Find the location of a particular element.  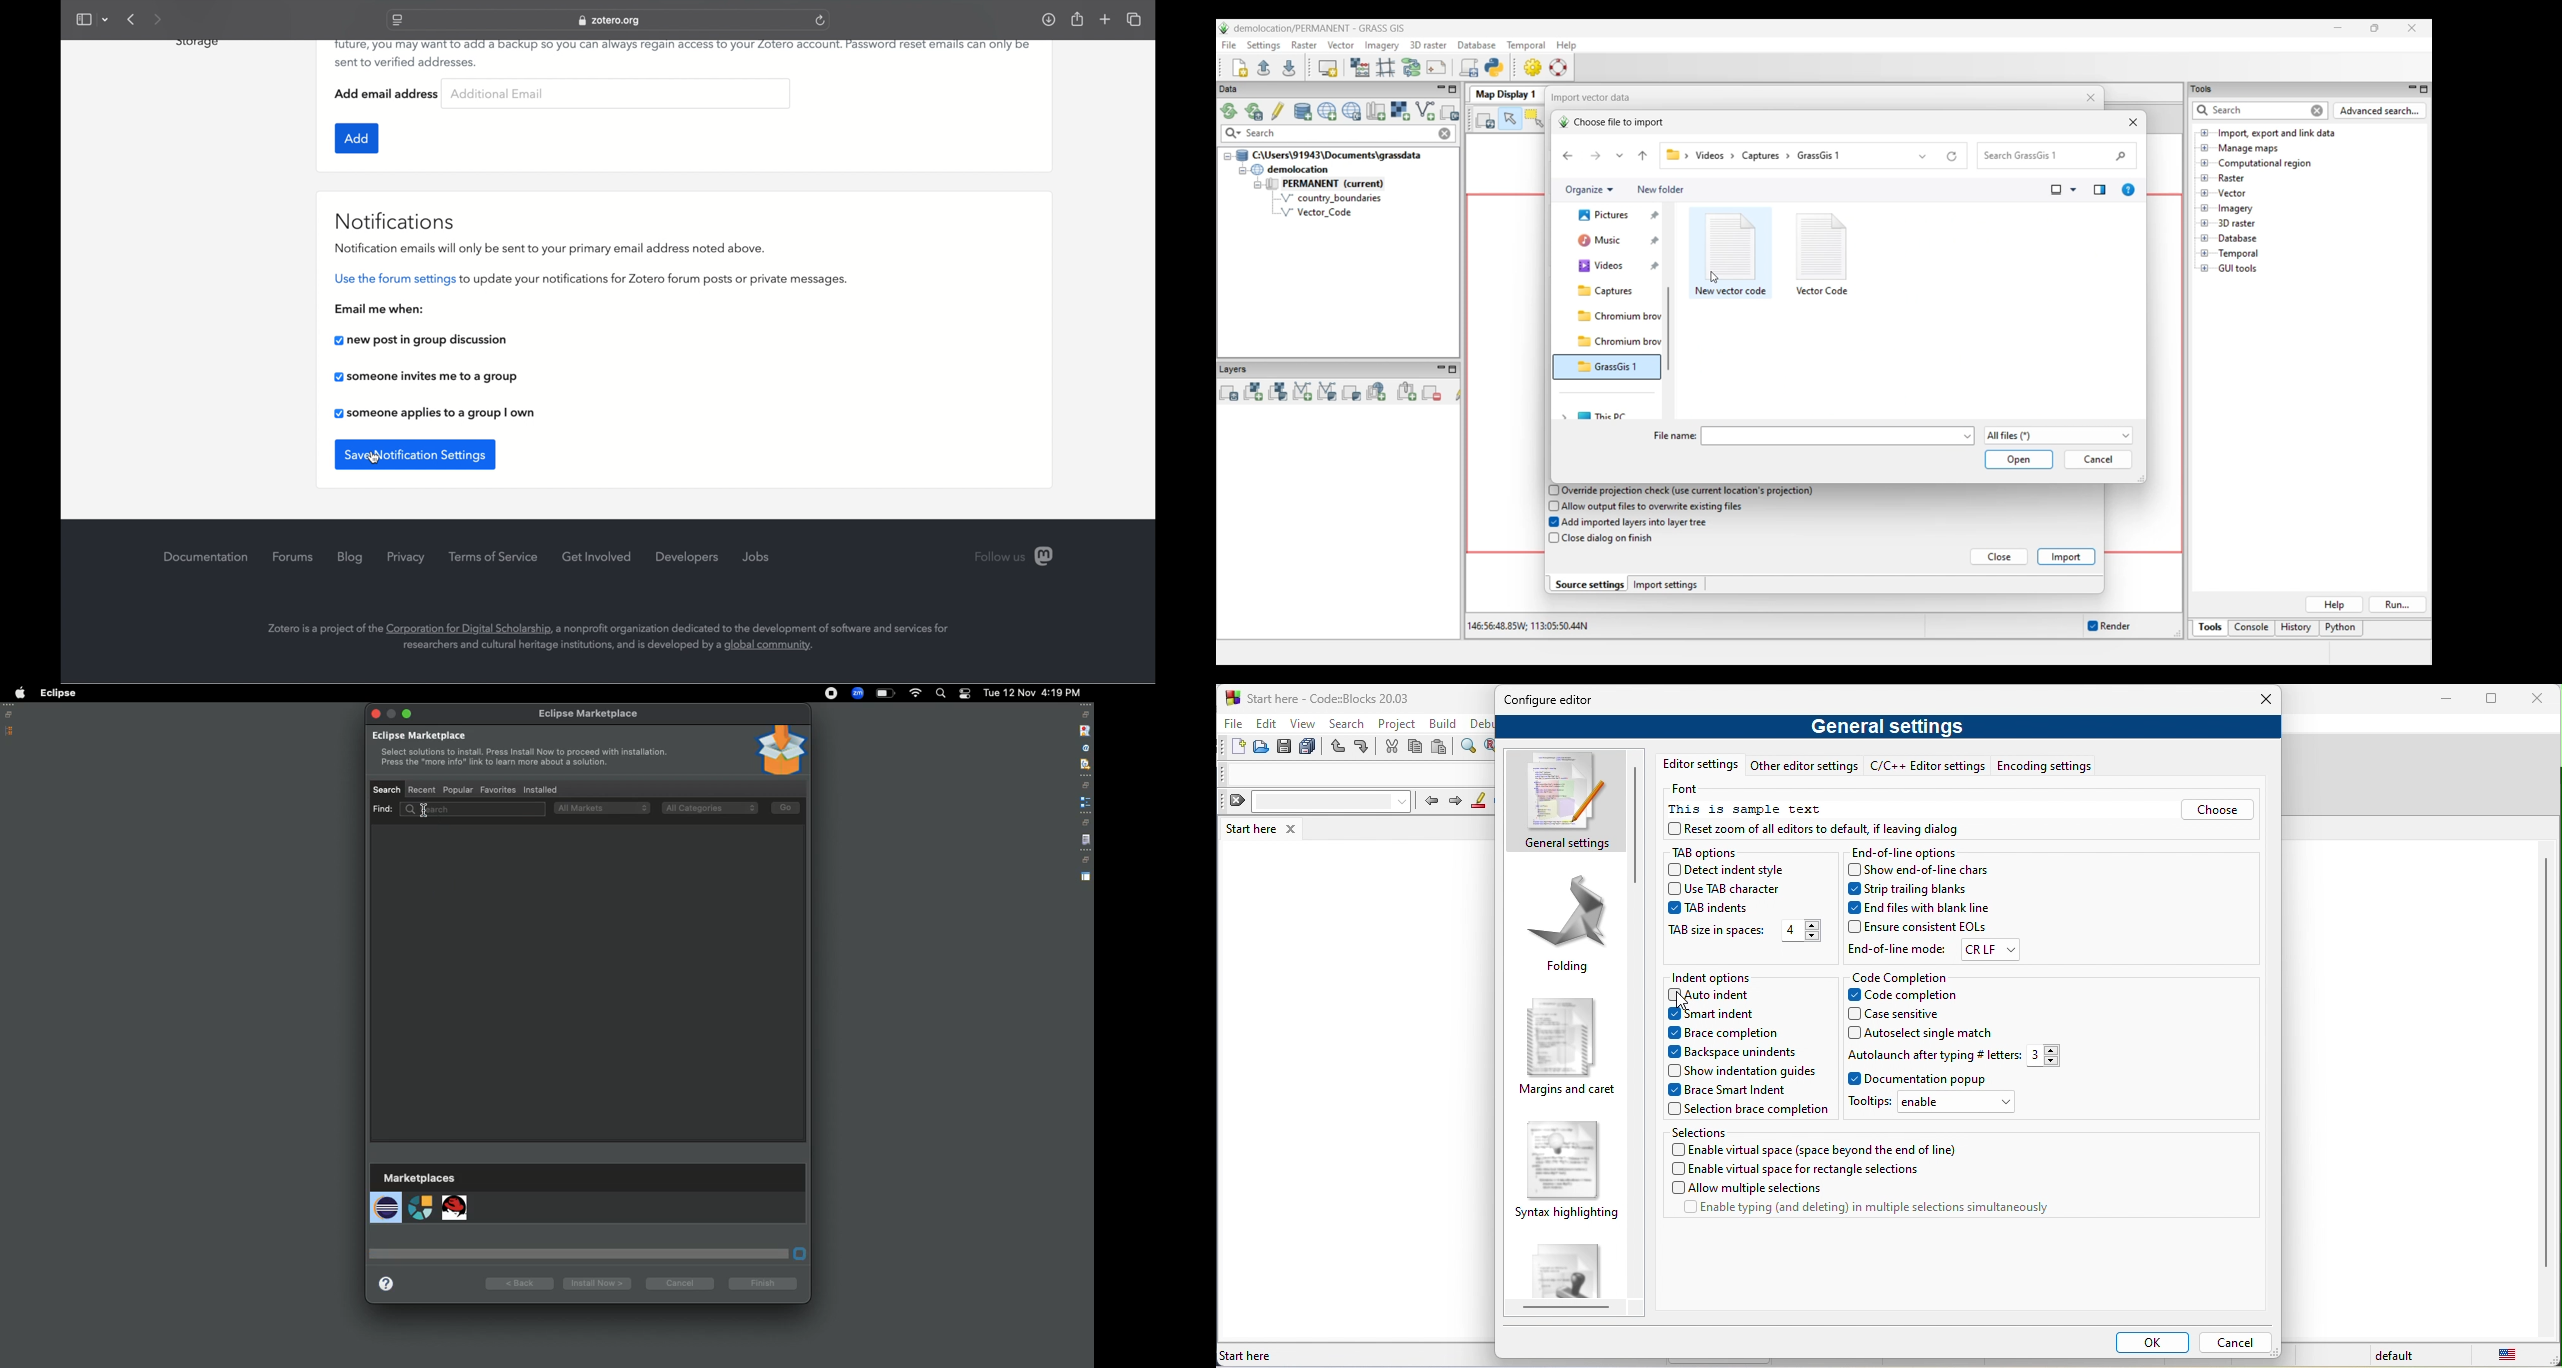

start here-code blocks-20 03 is located at coordinates (1347, 698).